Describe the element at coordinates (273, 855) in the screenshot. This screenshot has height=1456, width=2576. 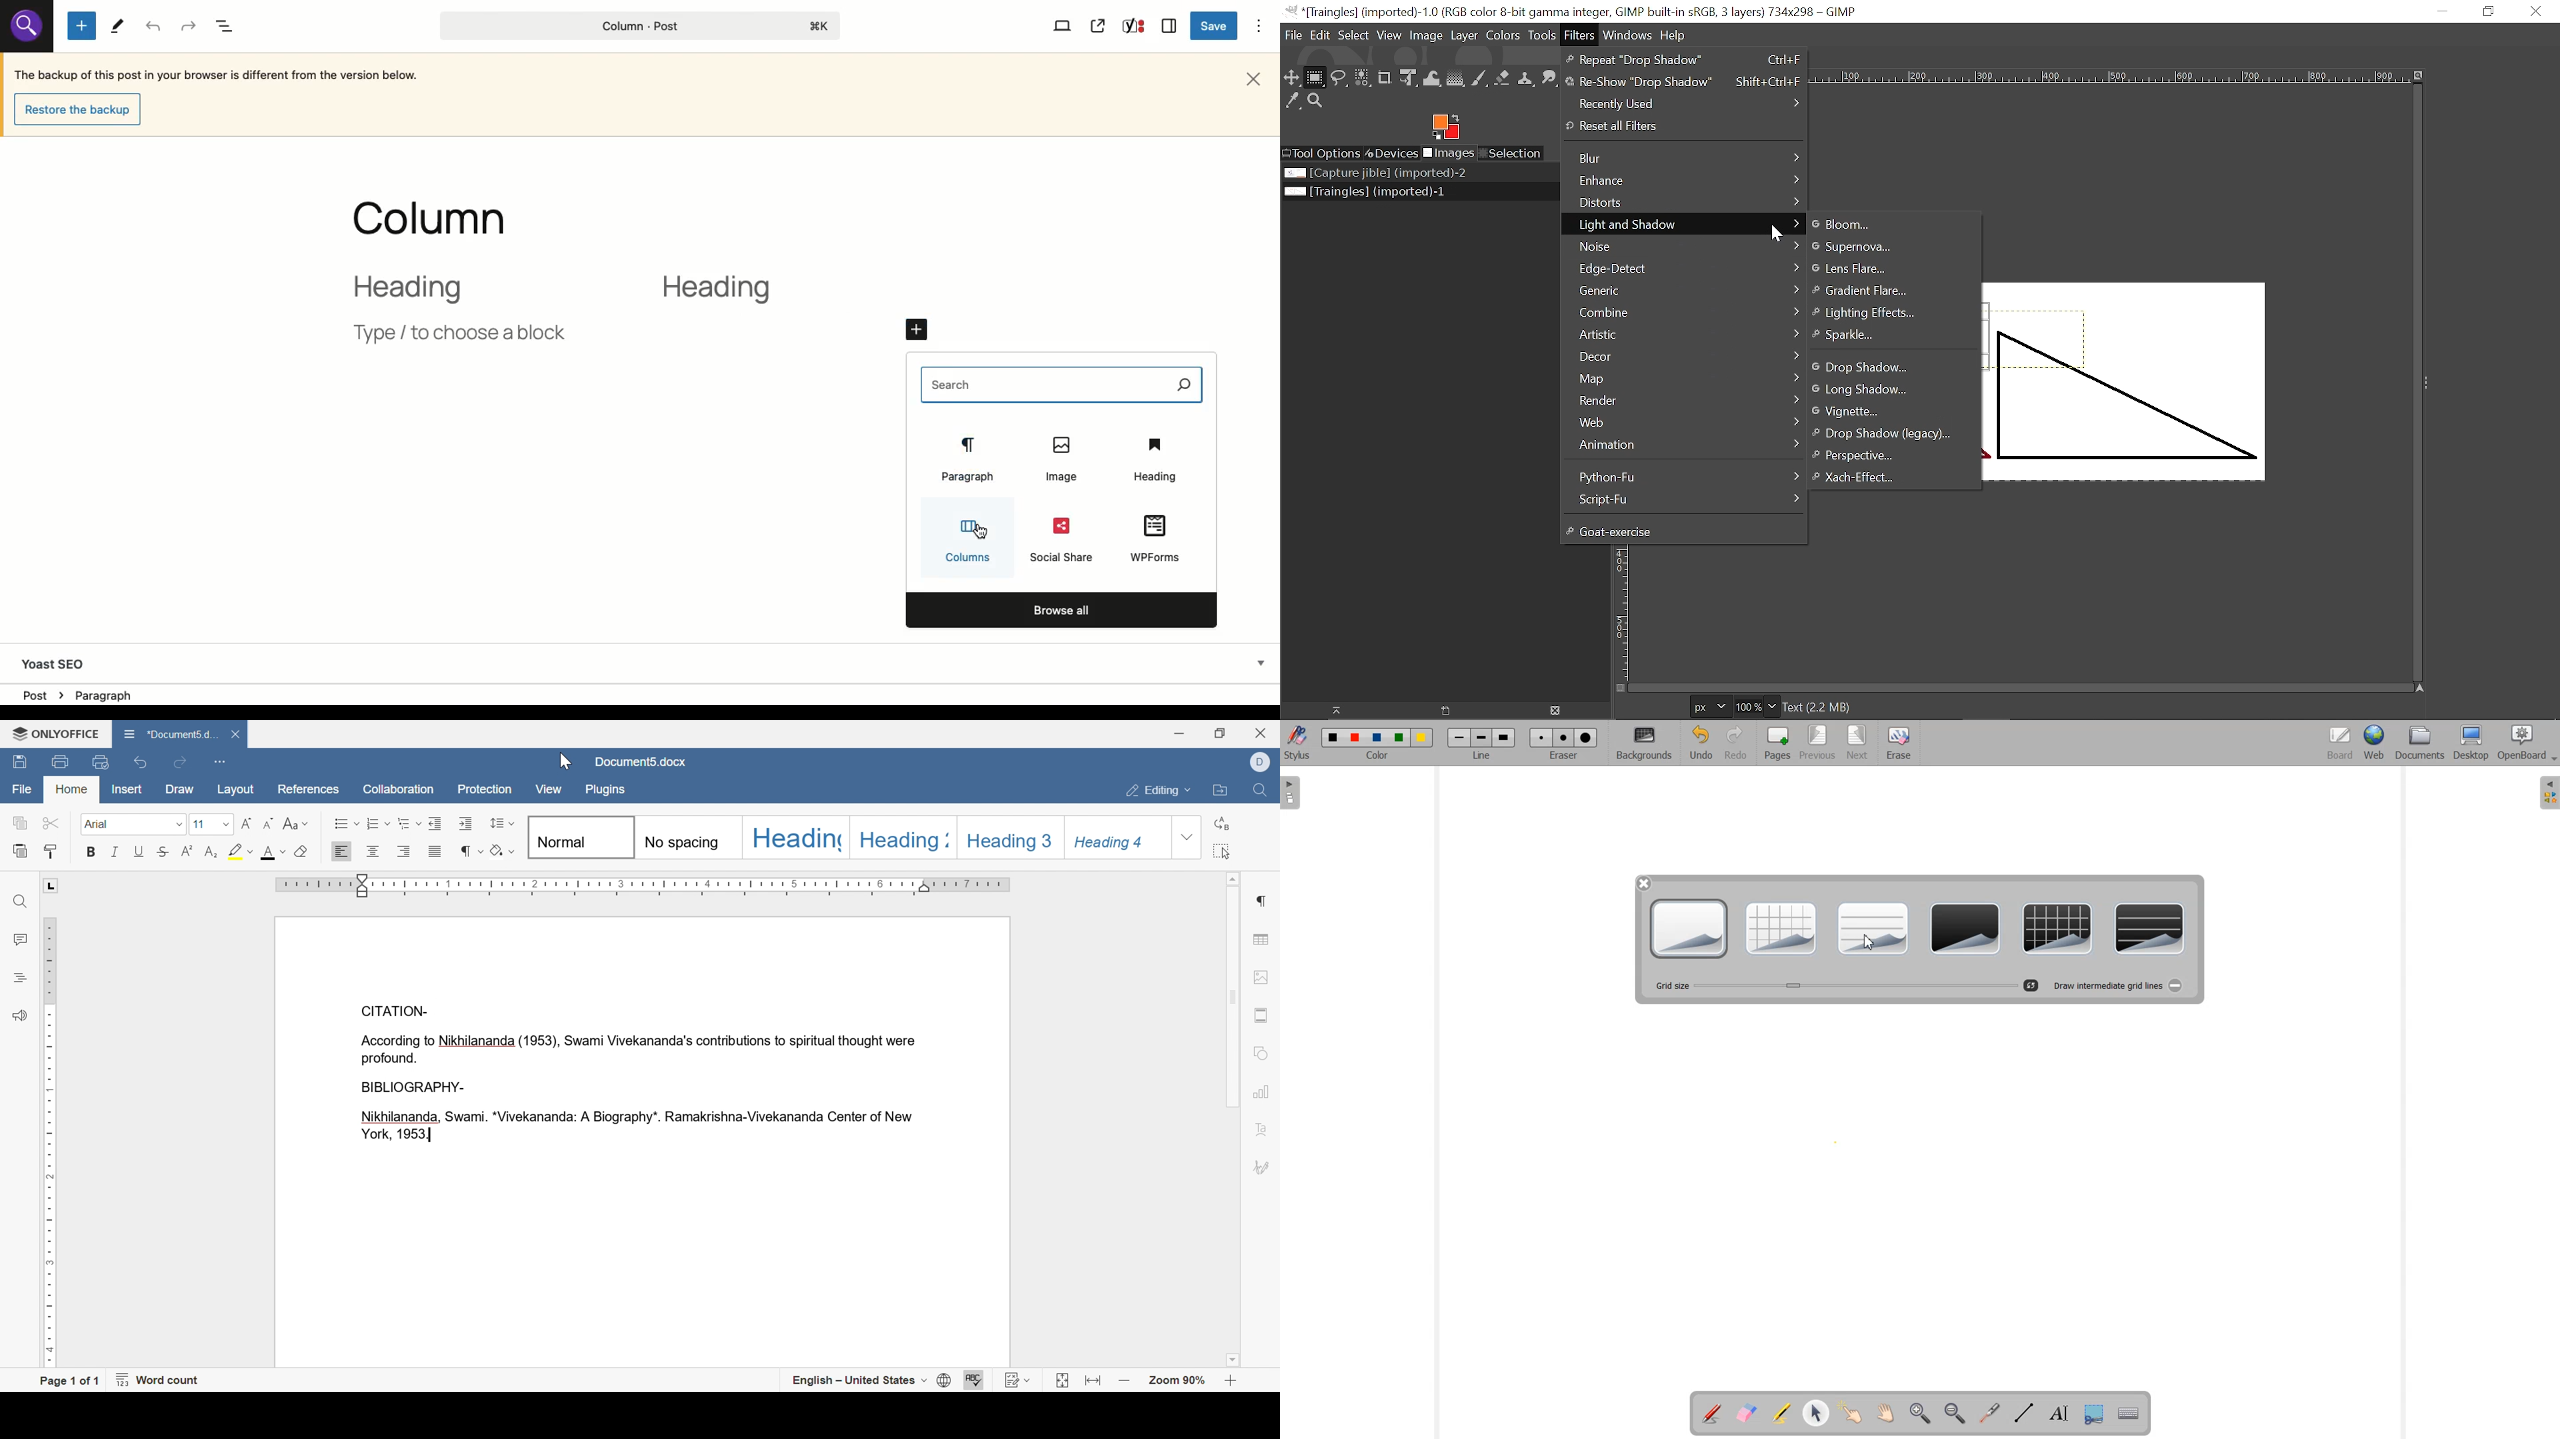
I see `font color` at that location.